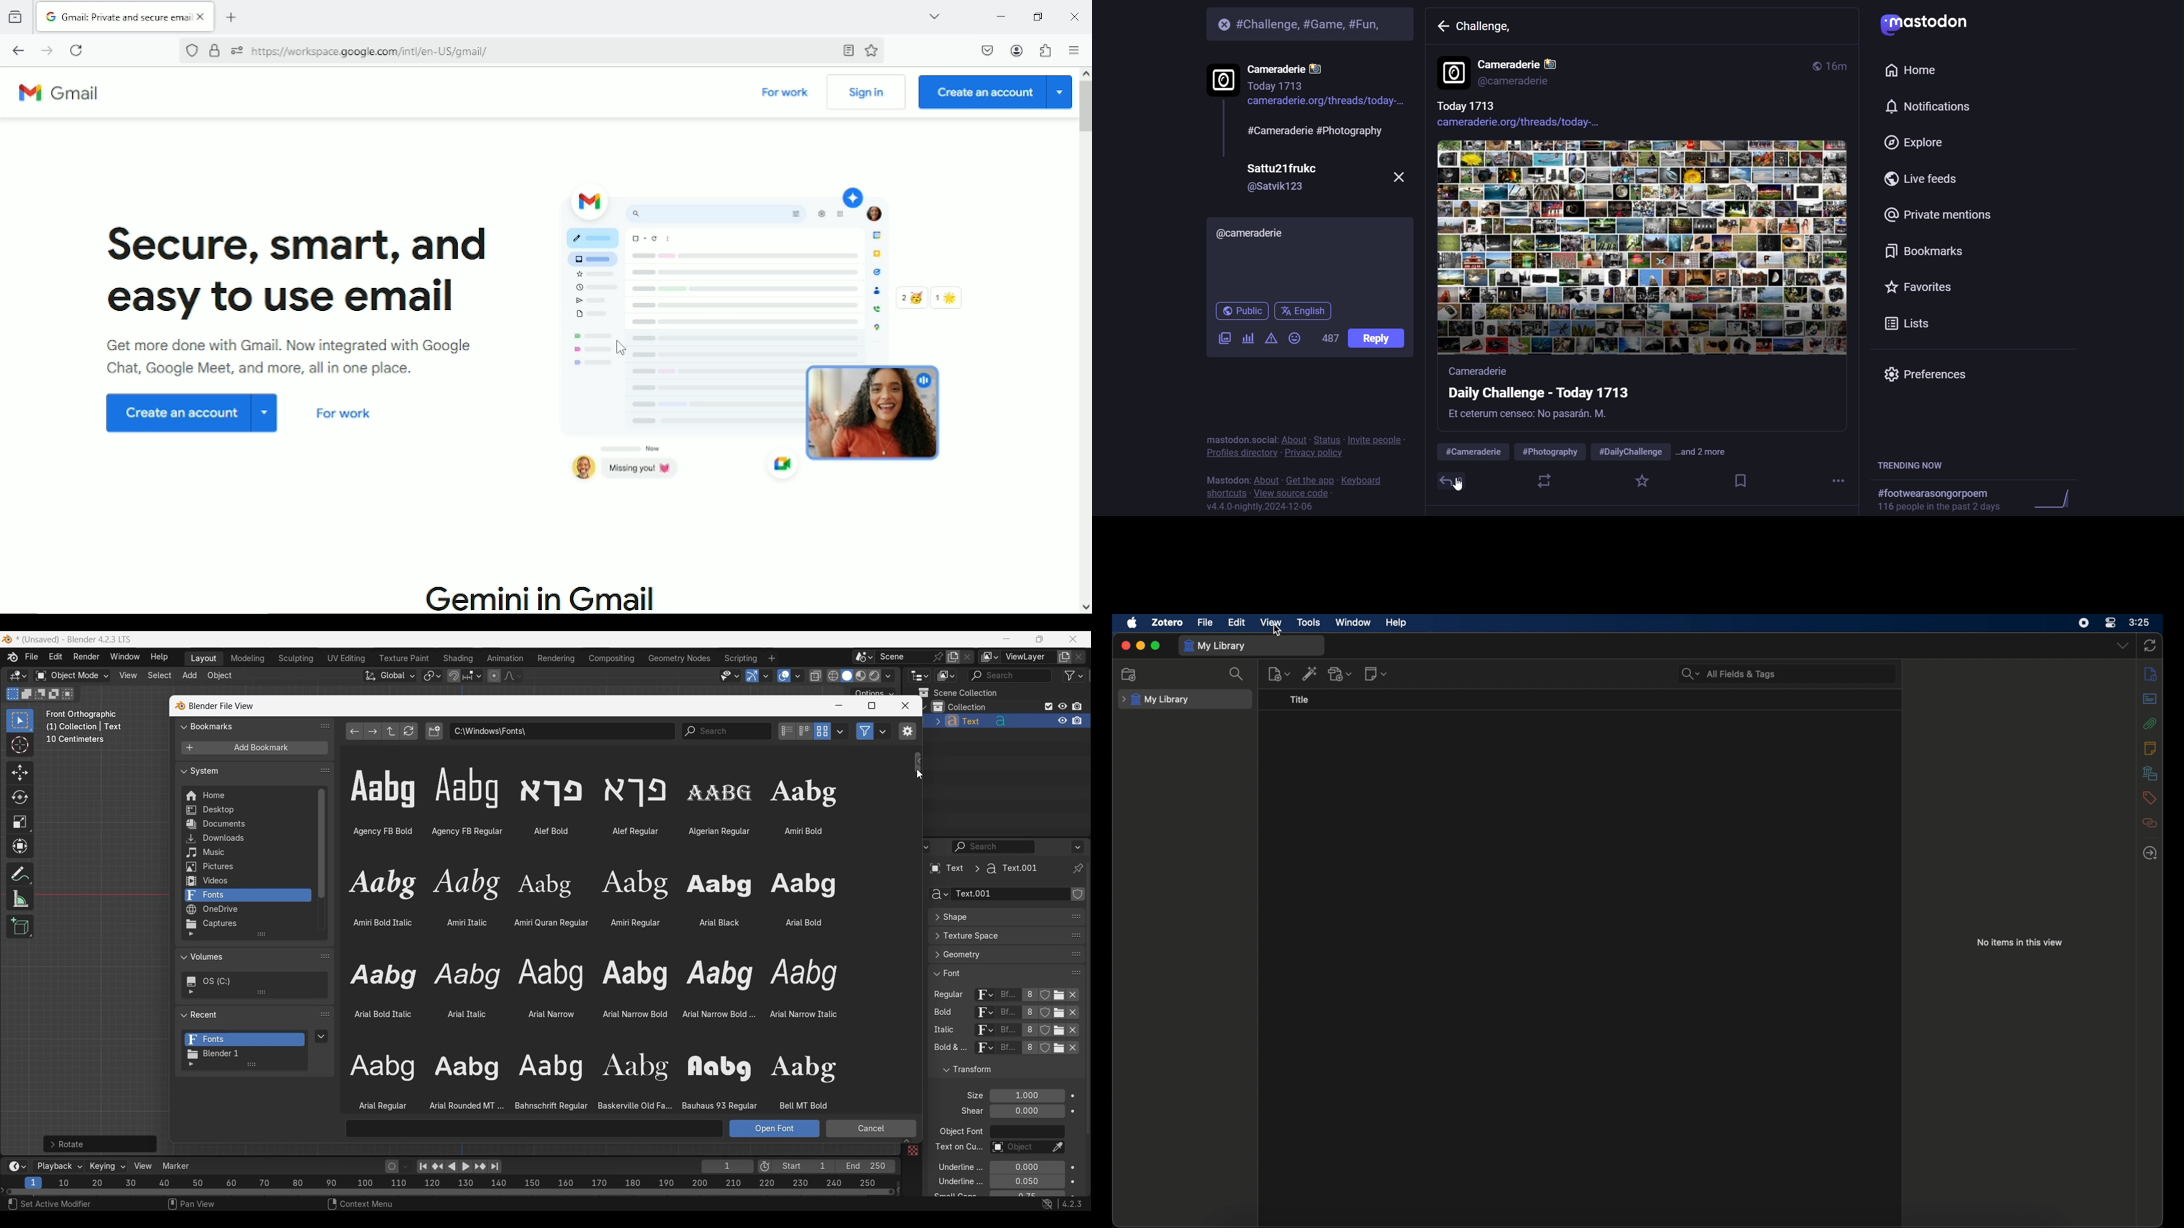  What do you see at coordinates (246, 853) in the screenshot?
I see `Music folder` at bounding box center [246, 853].